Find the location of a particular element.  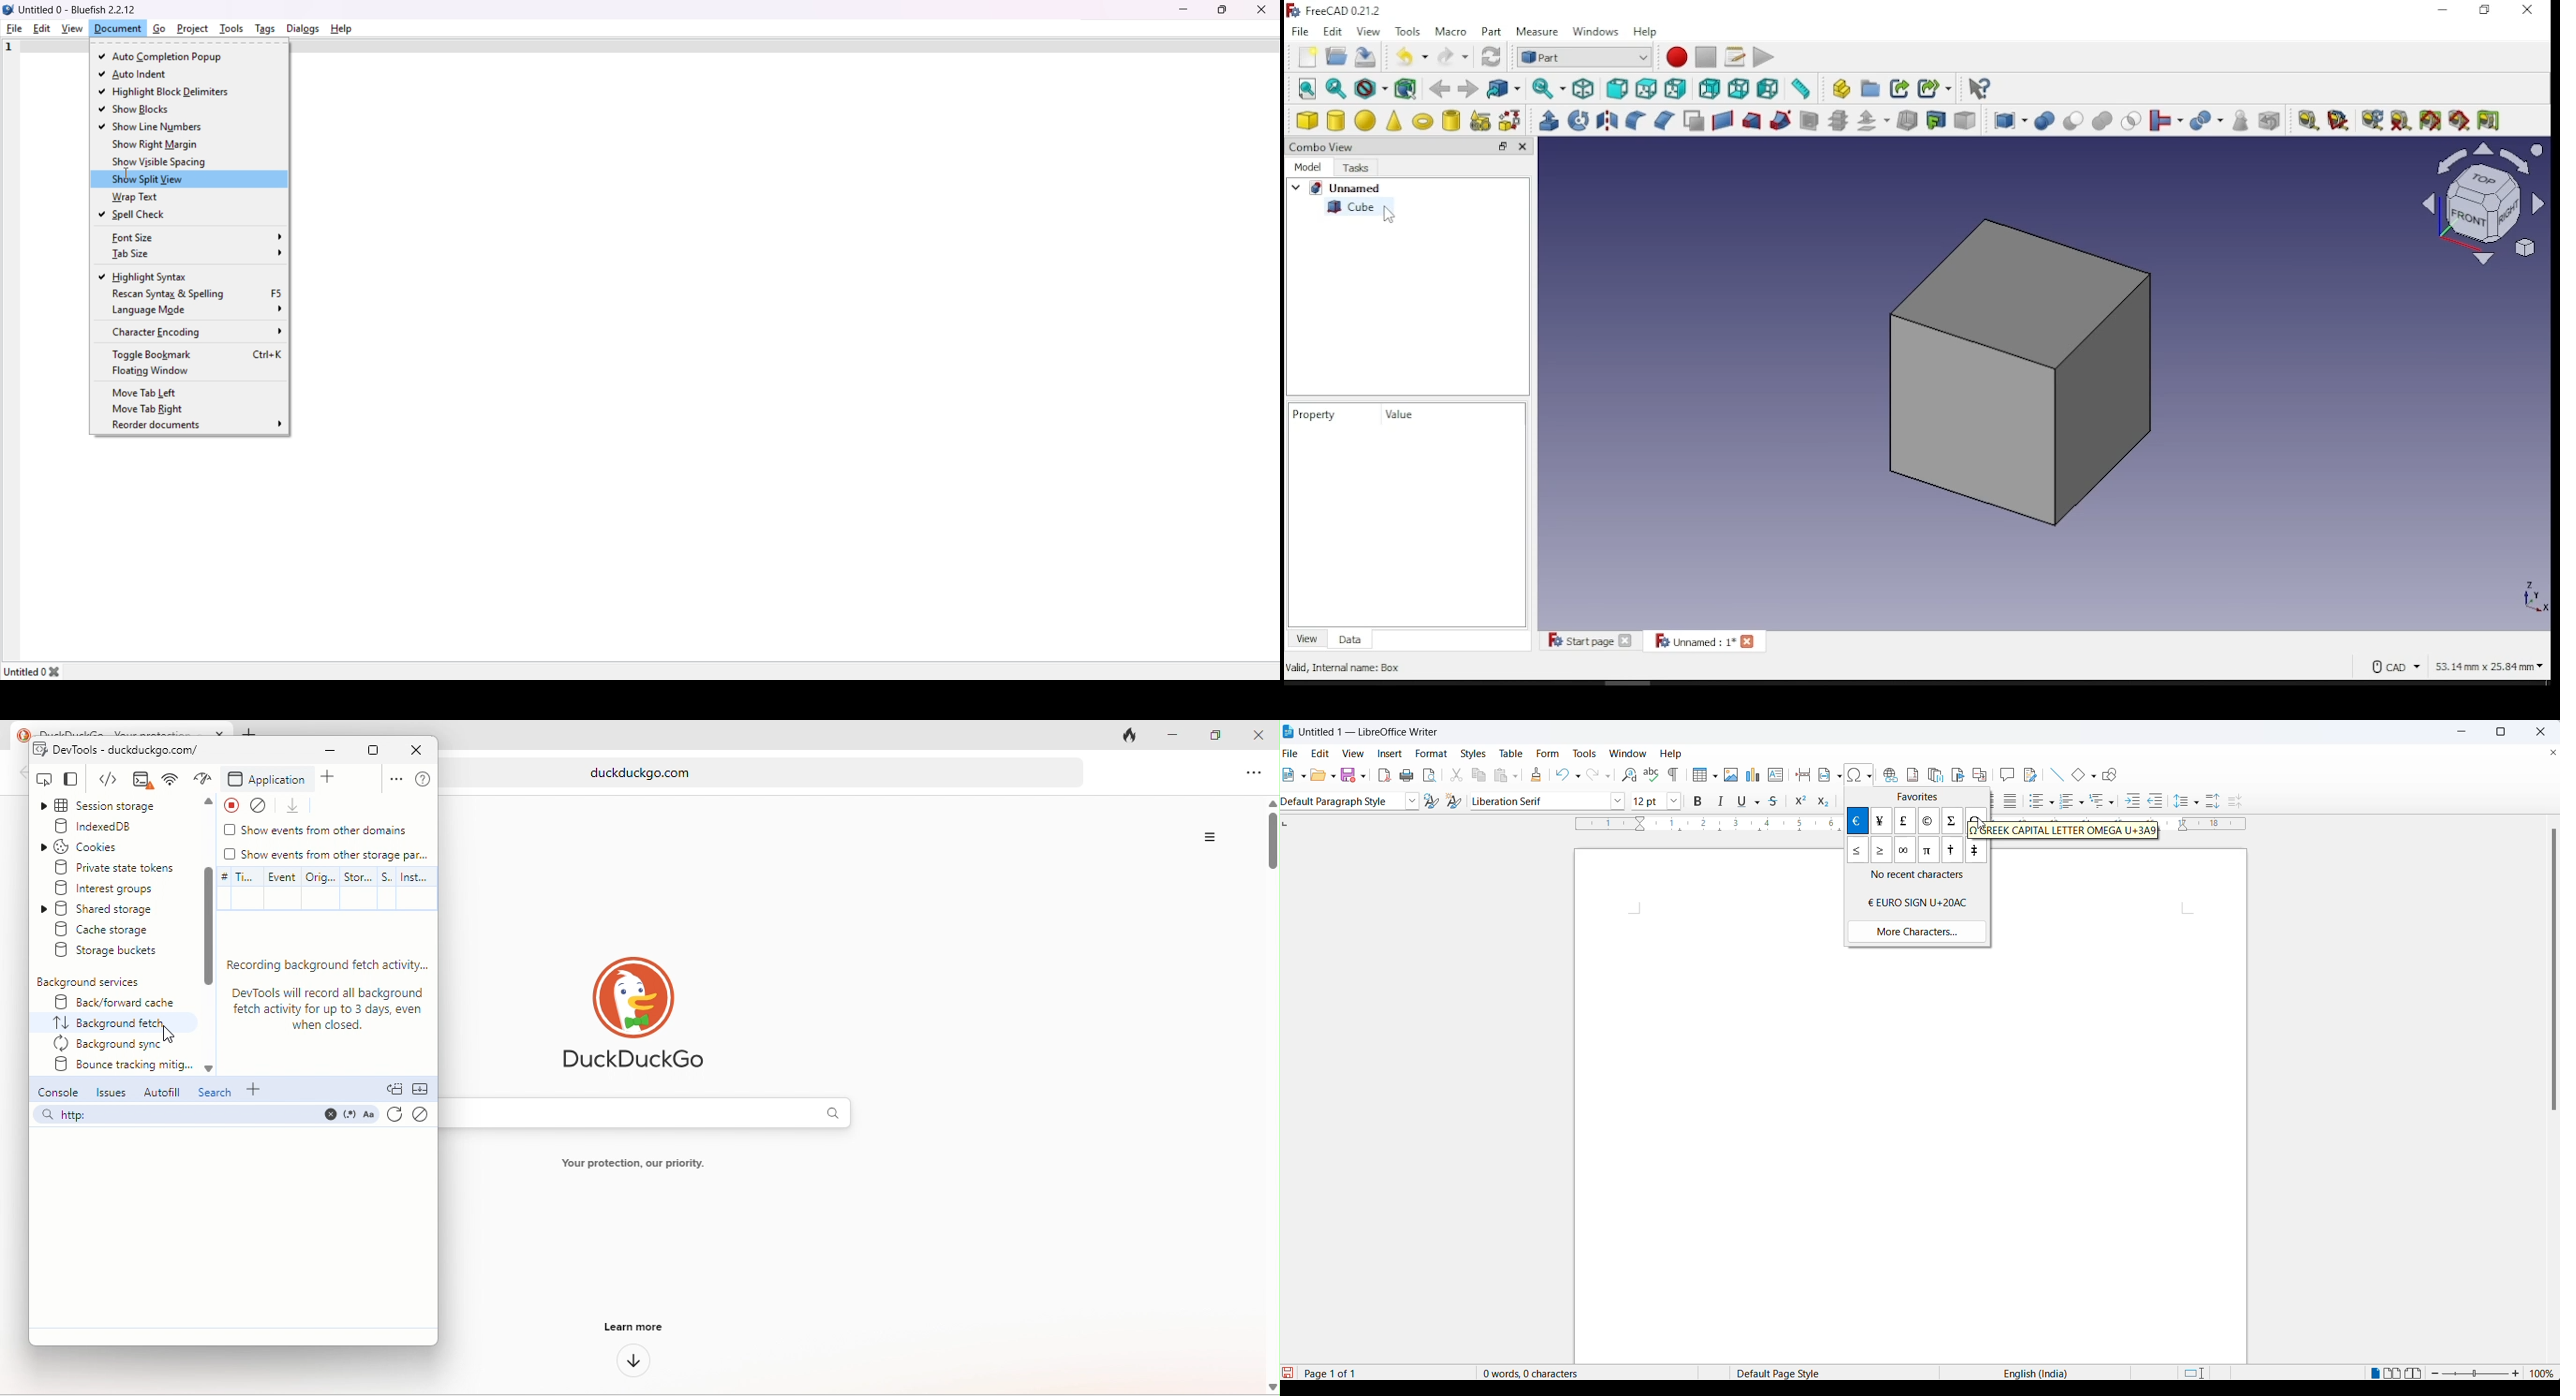

tab size is located at coordinates (193, 255).